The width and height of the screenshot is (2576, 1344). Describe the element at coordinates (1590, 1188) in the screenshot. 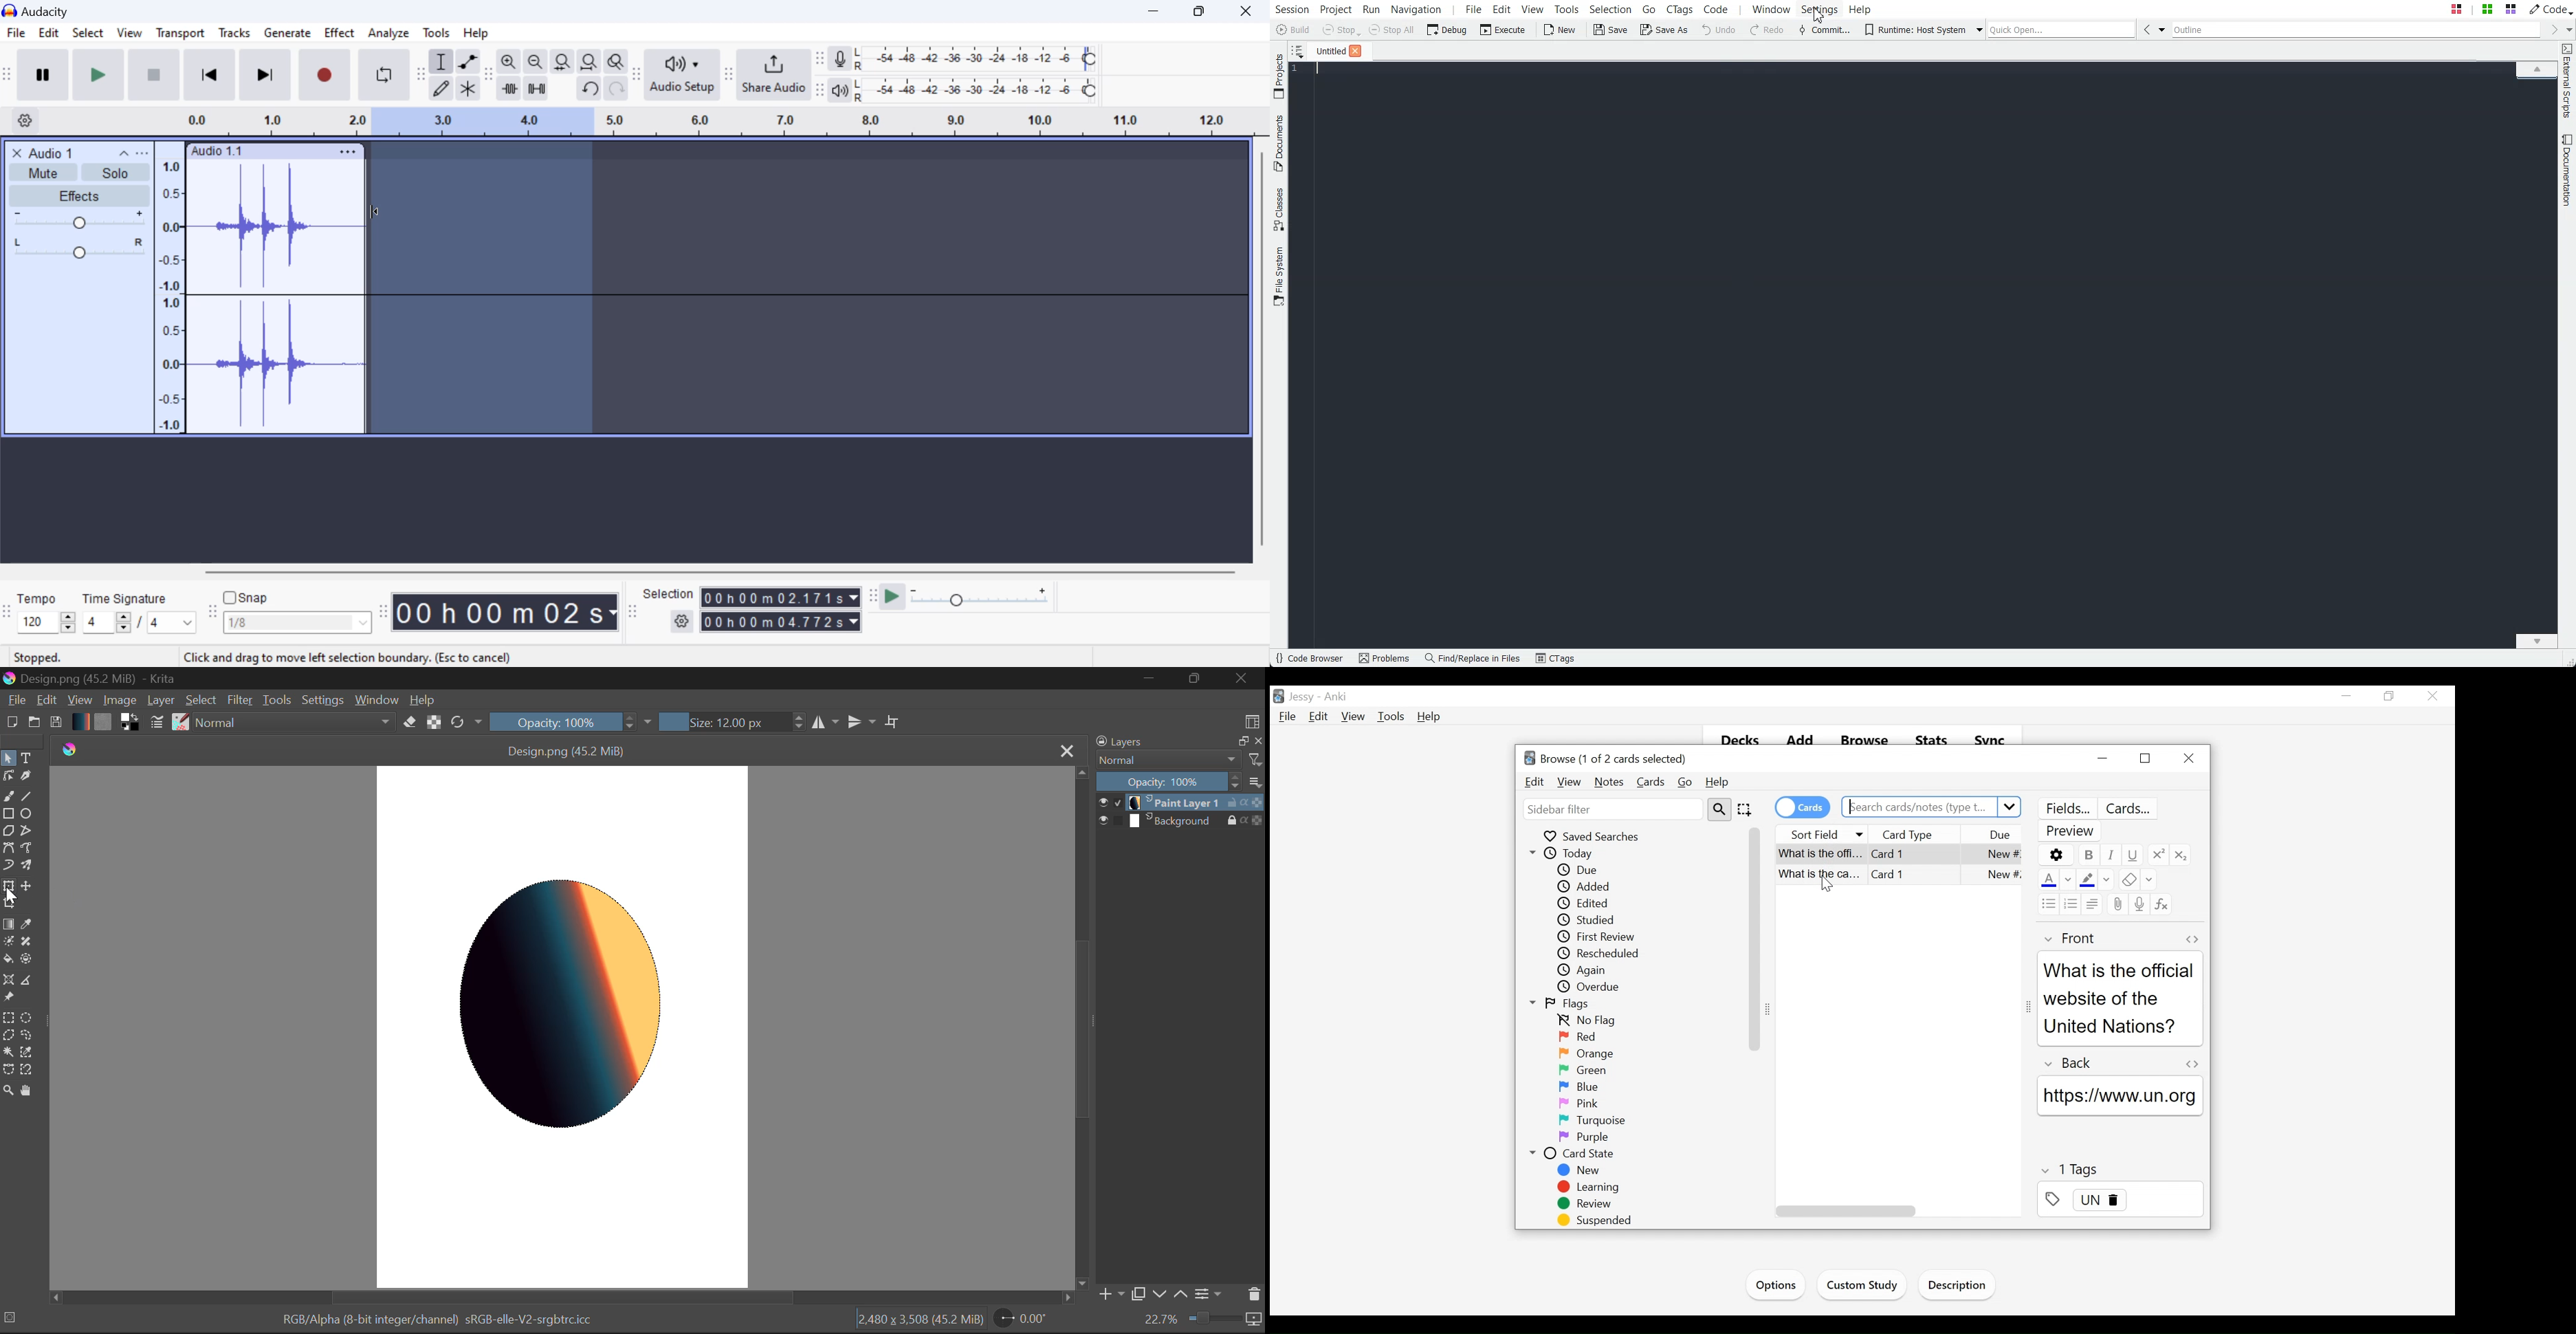

I see `learning` at that location.